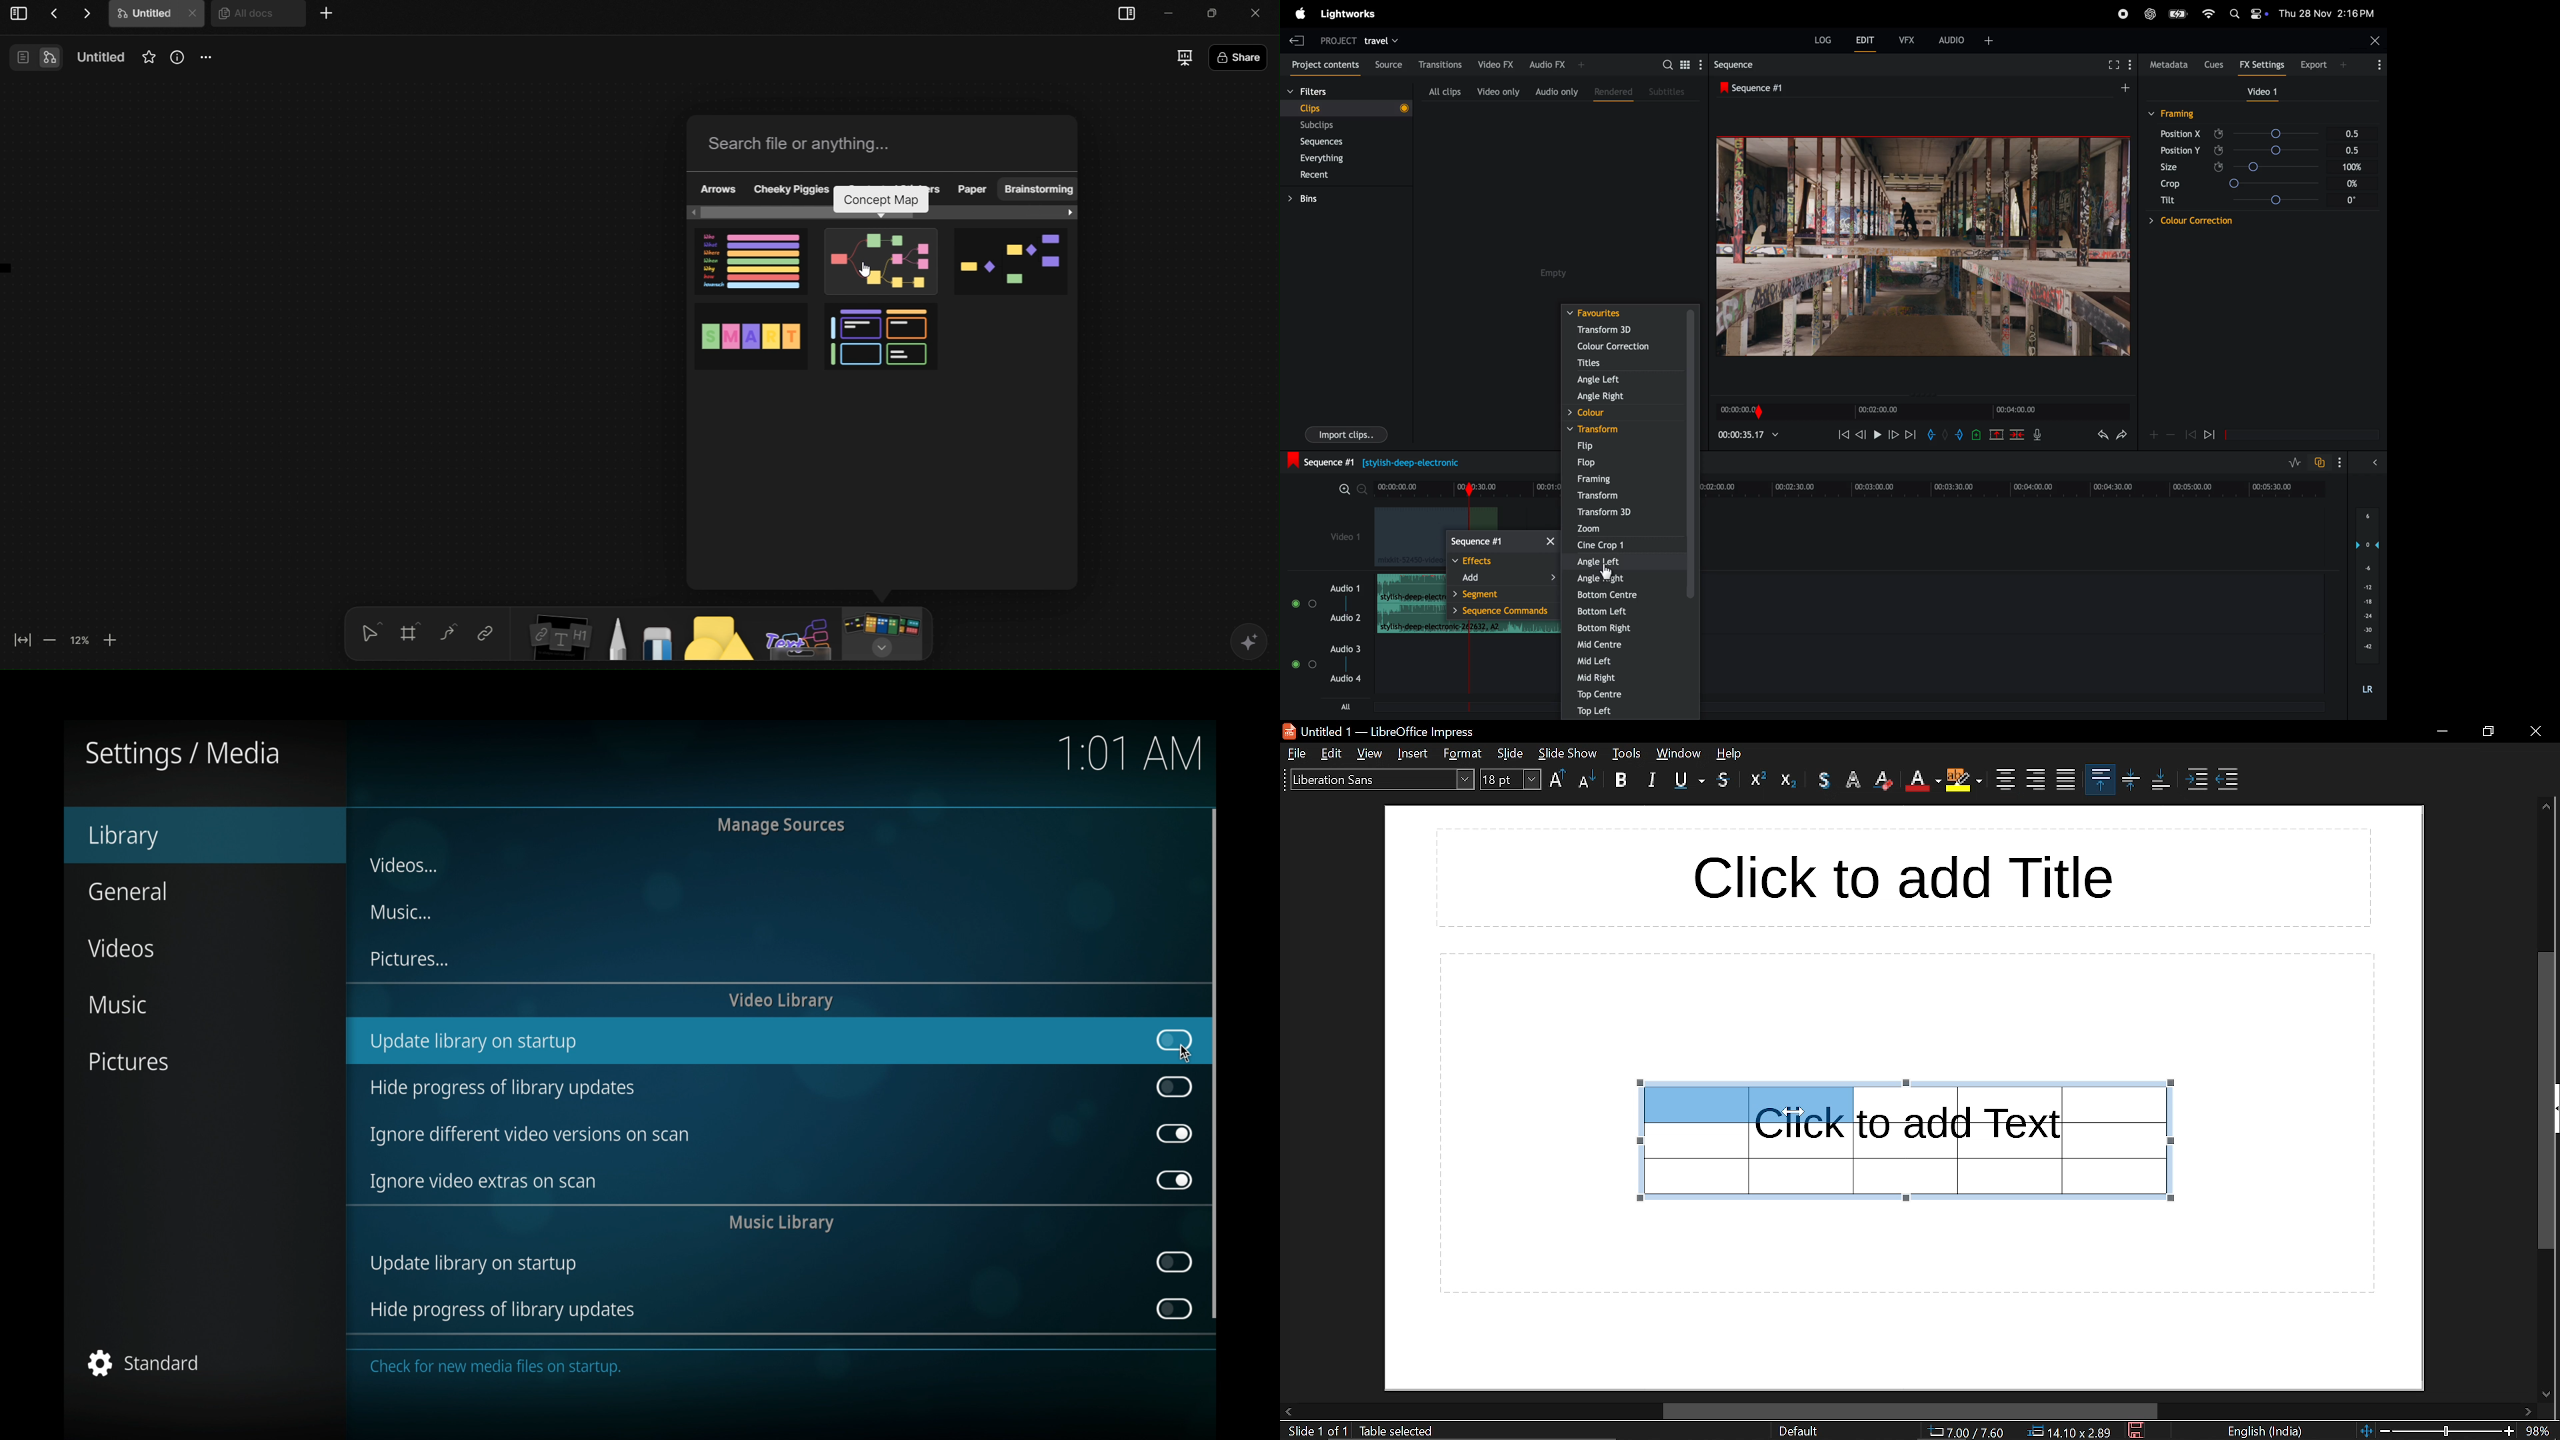  What do you see at coordinates (1175, 1086) in the screenshot?
I see `toggle button` at bounding box center [1175, 1086].